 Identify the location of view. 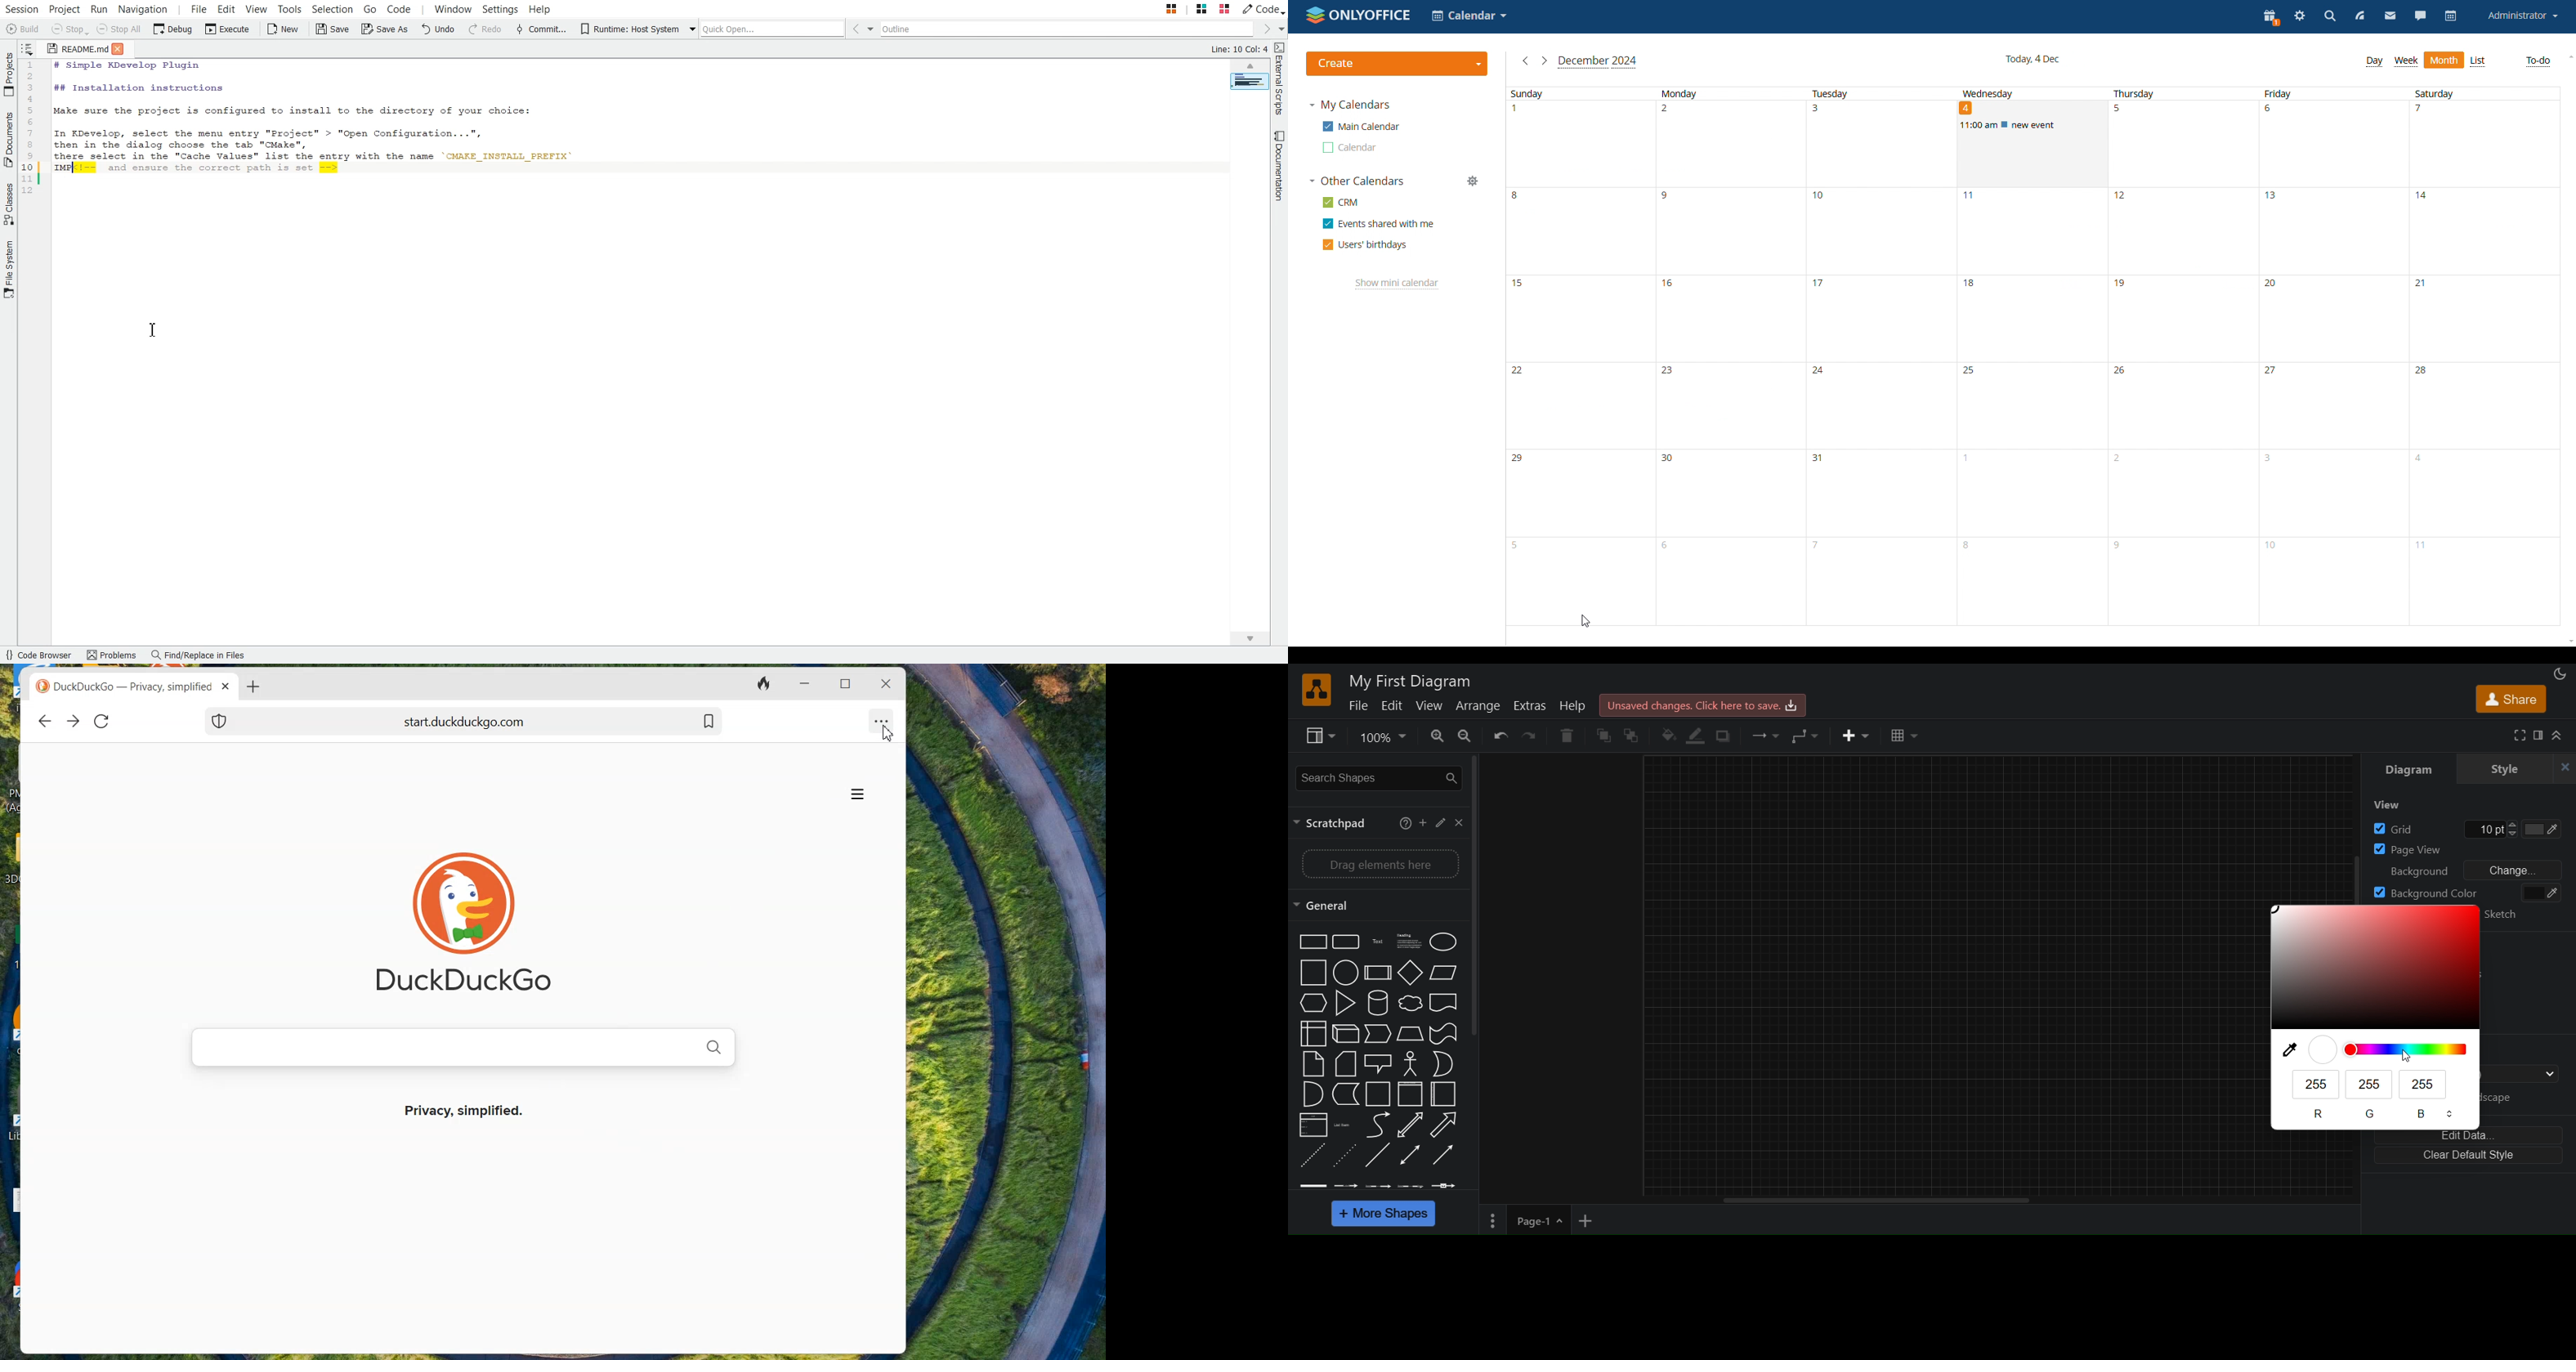
(1430, 707).